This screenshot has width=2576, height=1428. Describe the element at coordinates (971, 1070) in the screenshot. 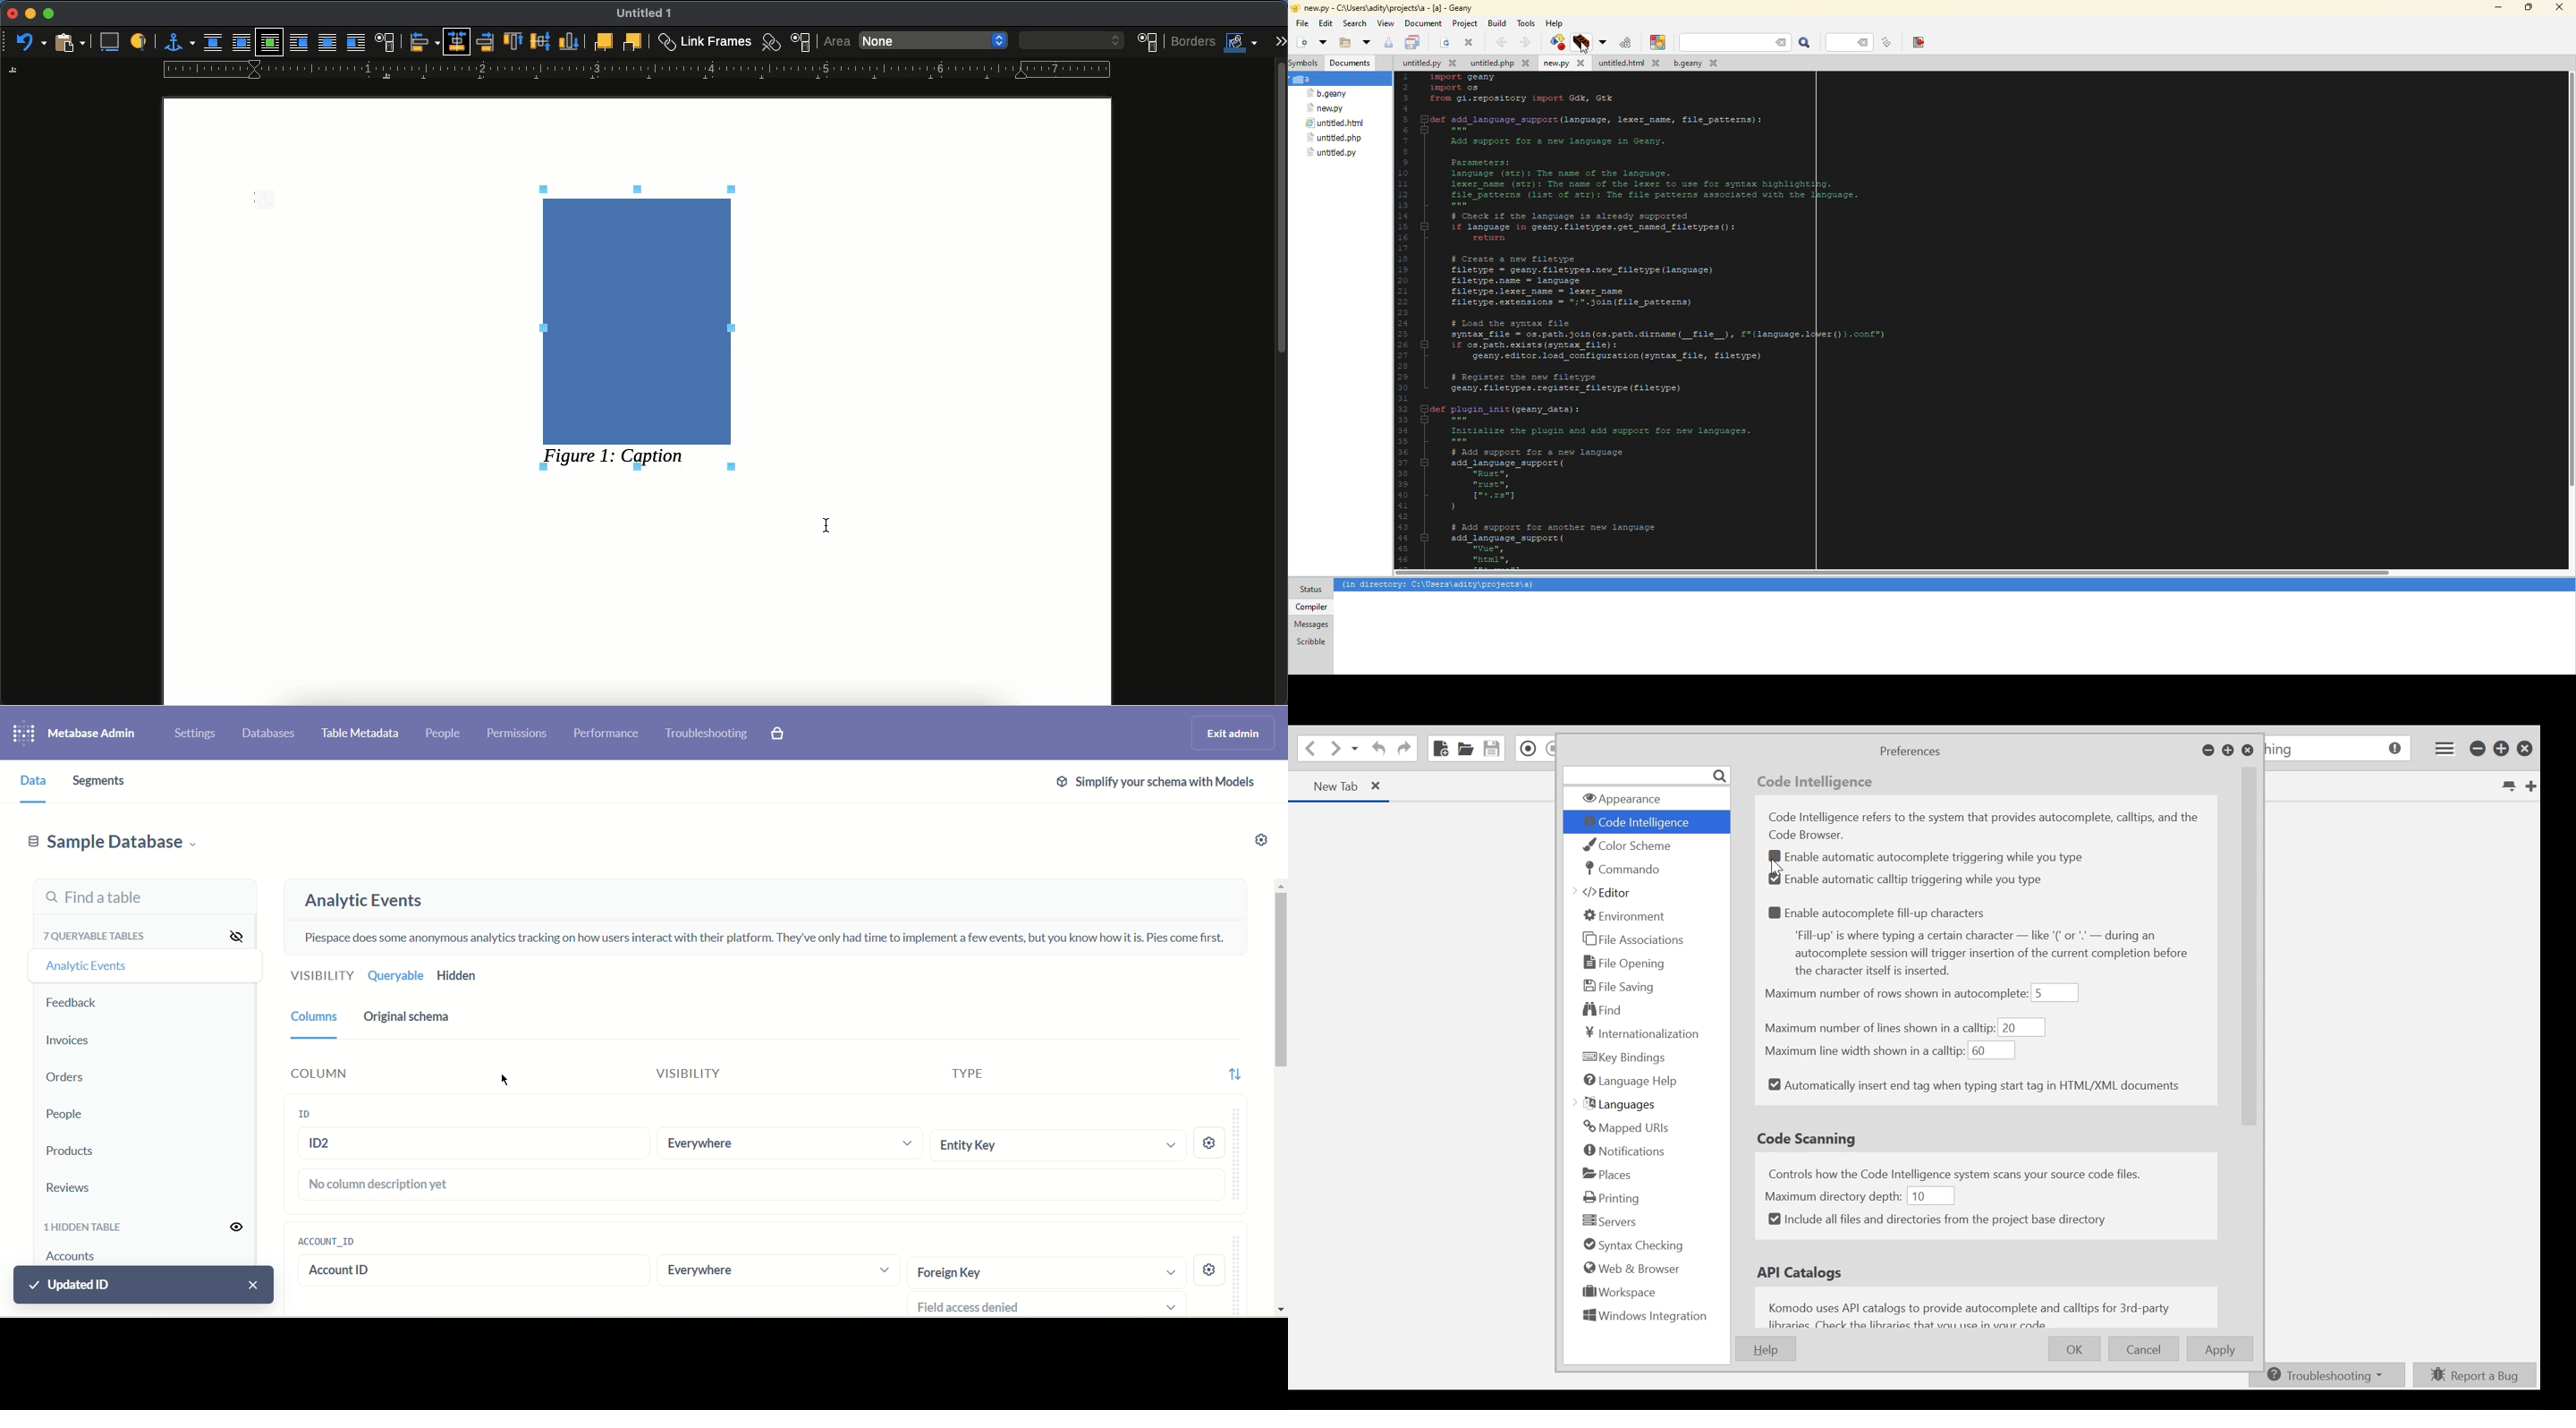

I see `Type` at that location.